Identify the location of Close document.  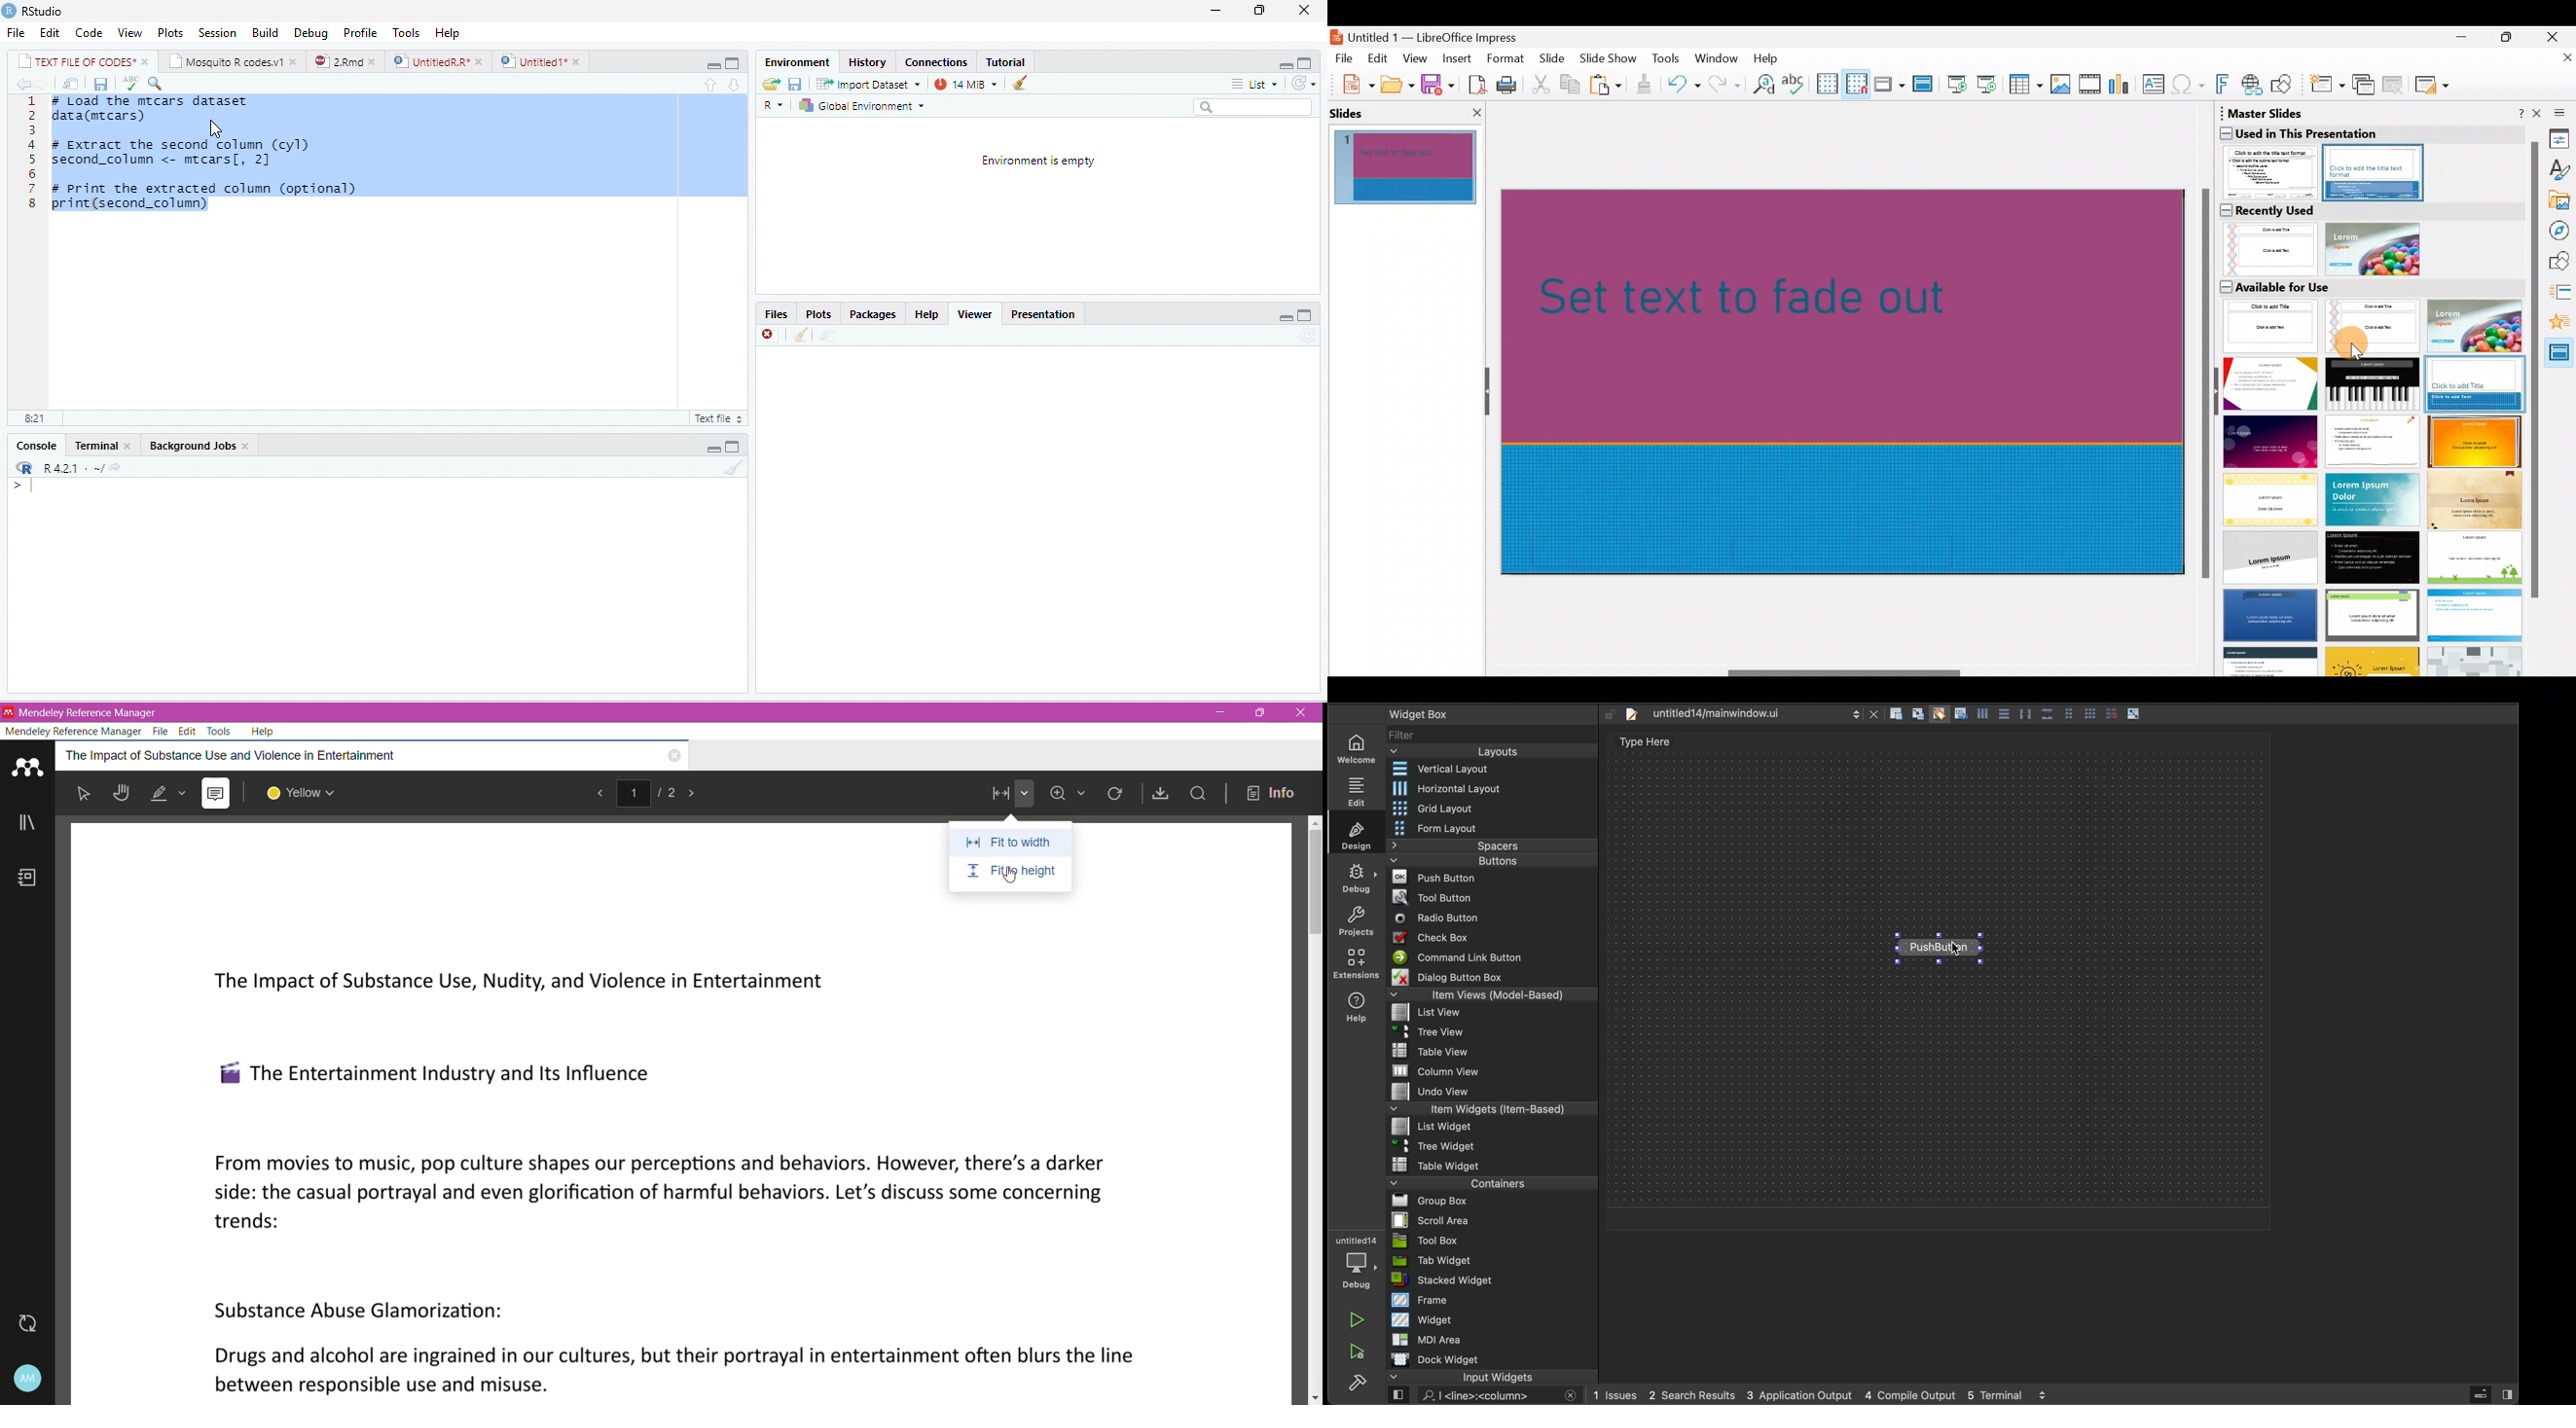
(2560, 63).